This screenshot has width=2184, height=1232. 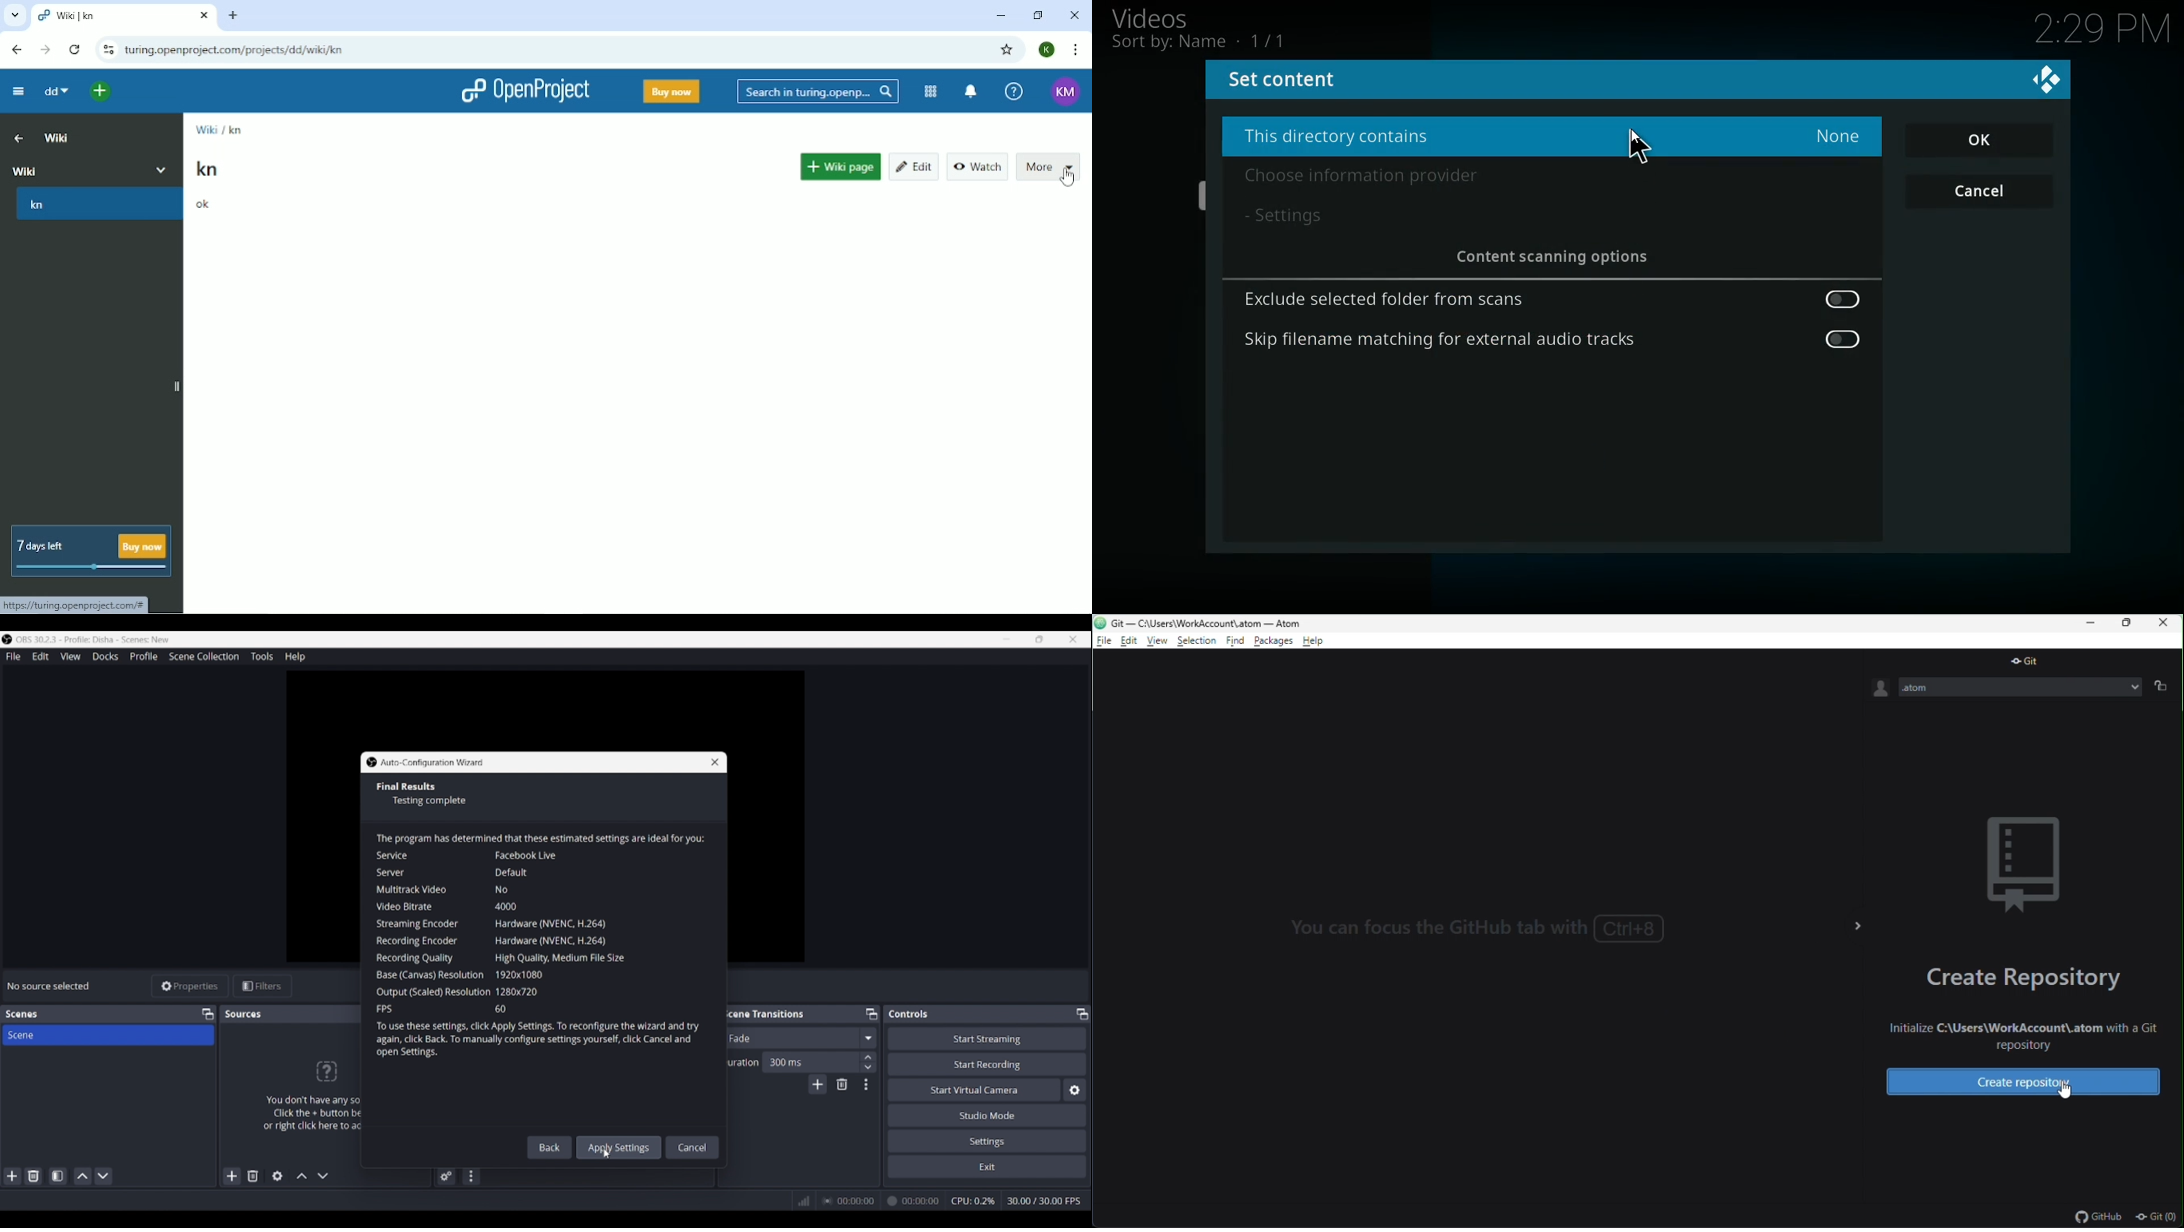 I want to click on Window title, so click(x=433, y=763).